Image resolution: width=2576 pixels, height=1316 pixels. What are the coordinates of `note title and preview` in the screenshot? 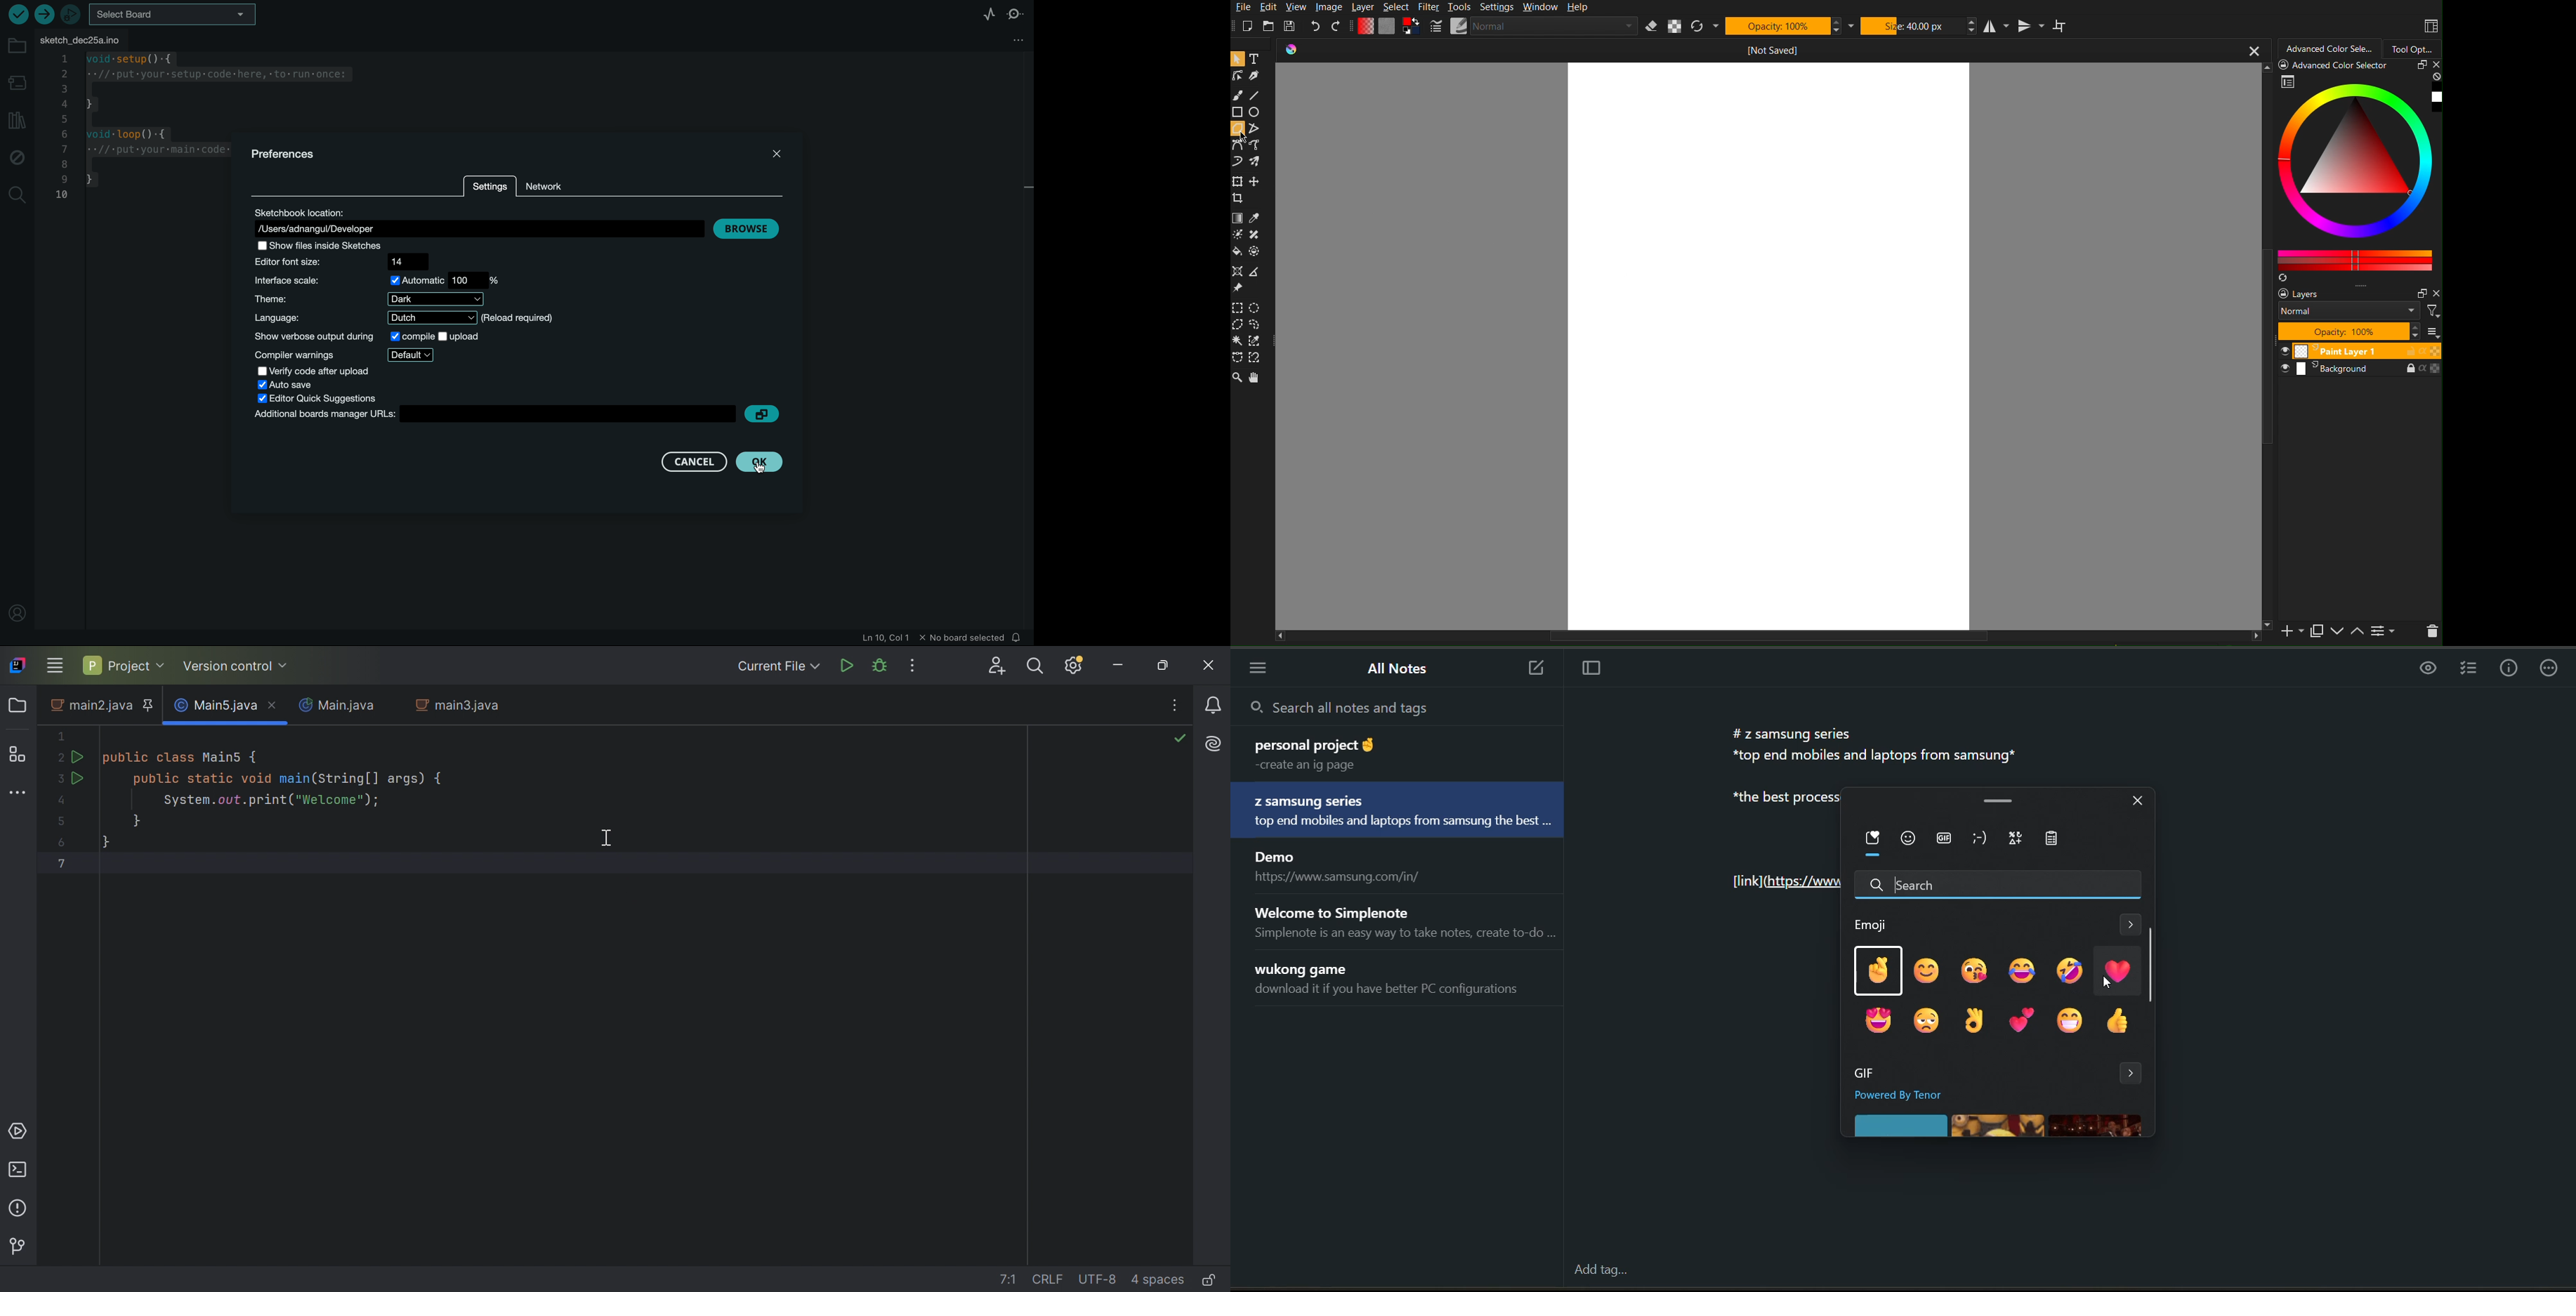 It's located at (1401, 812).